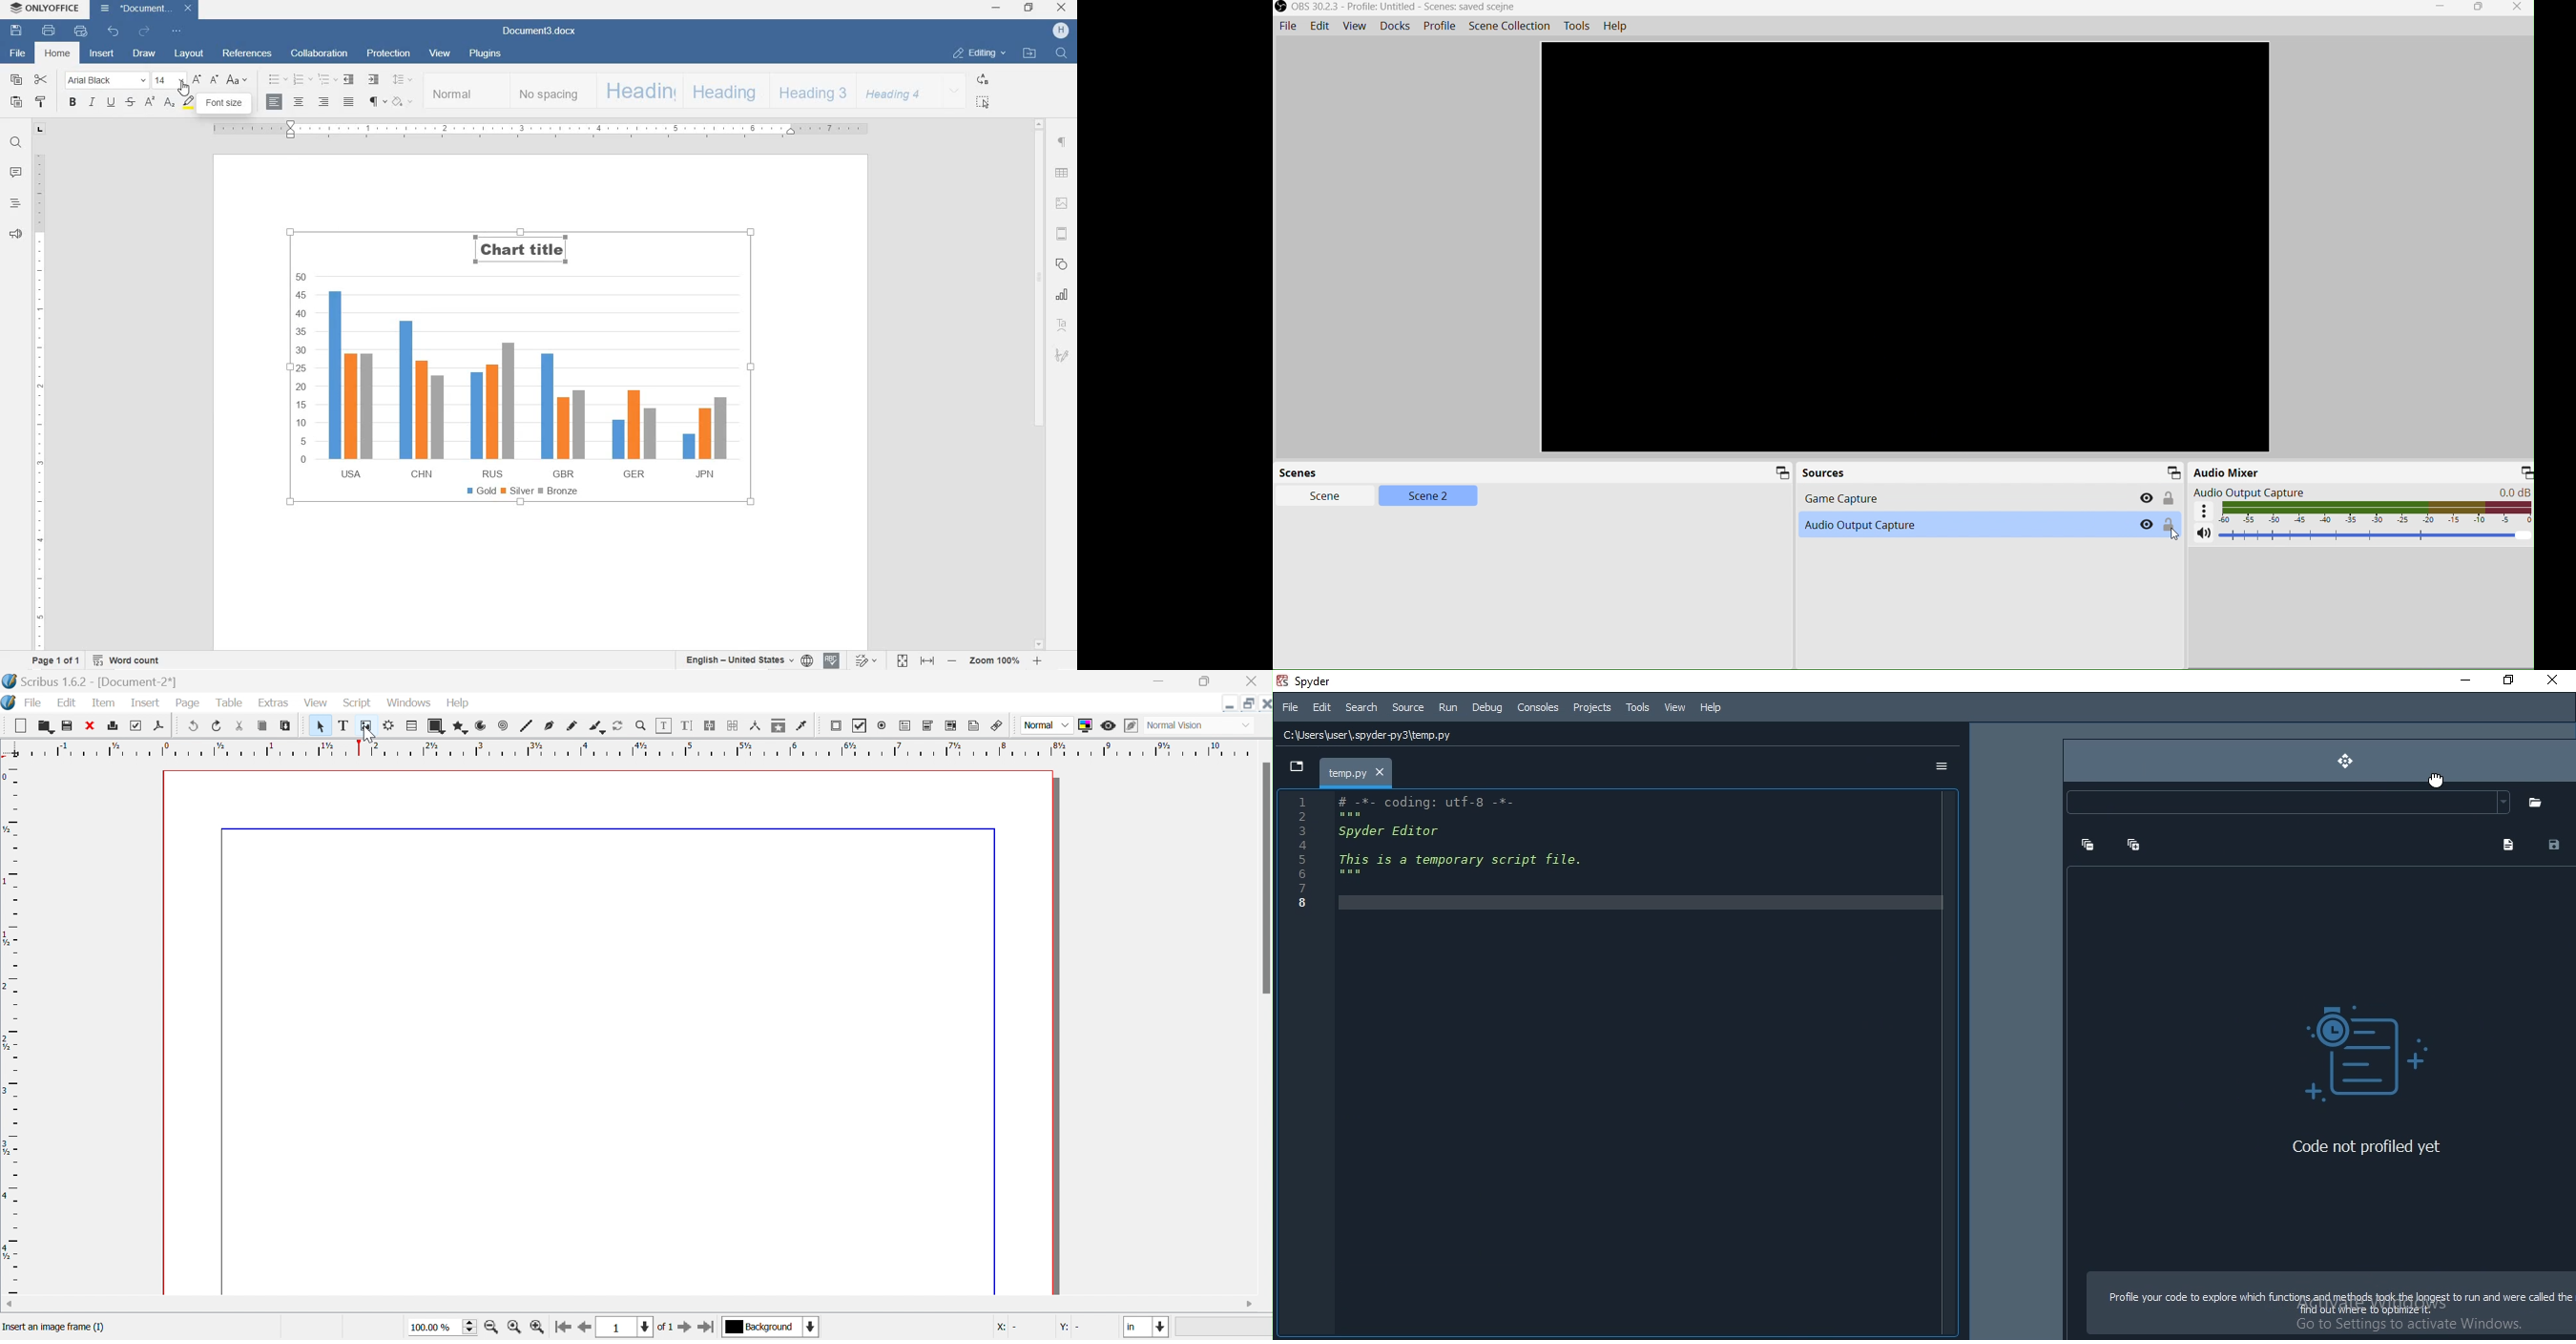 This screenshot has height=1344, width=2576. I want to click on Consoles, so click(1537, 708).